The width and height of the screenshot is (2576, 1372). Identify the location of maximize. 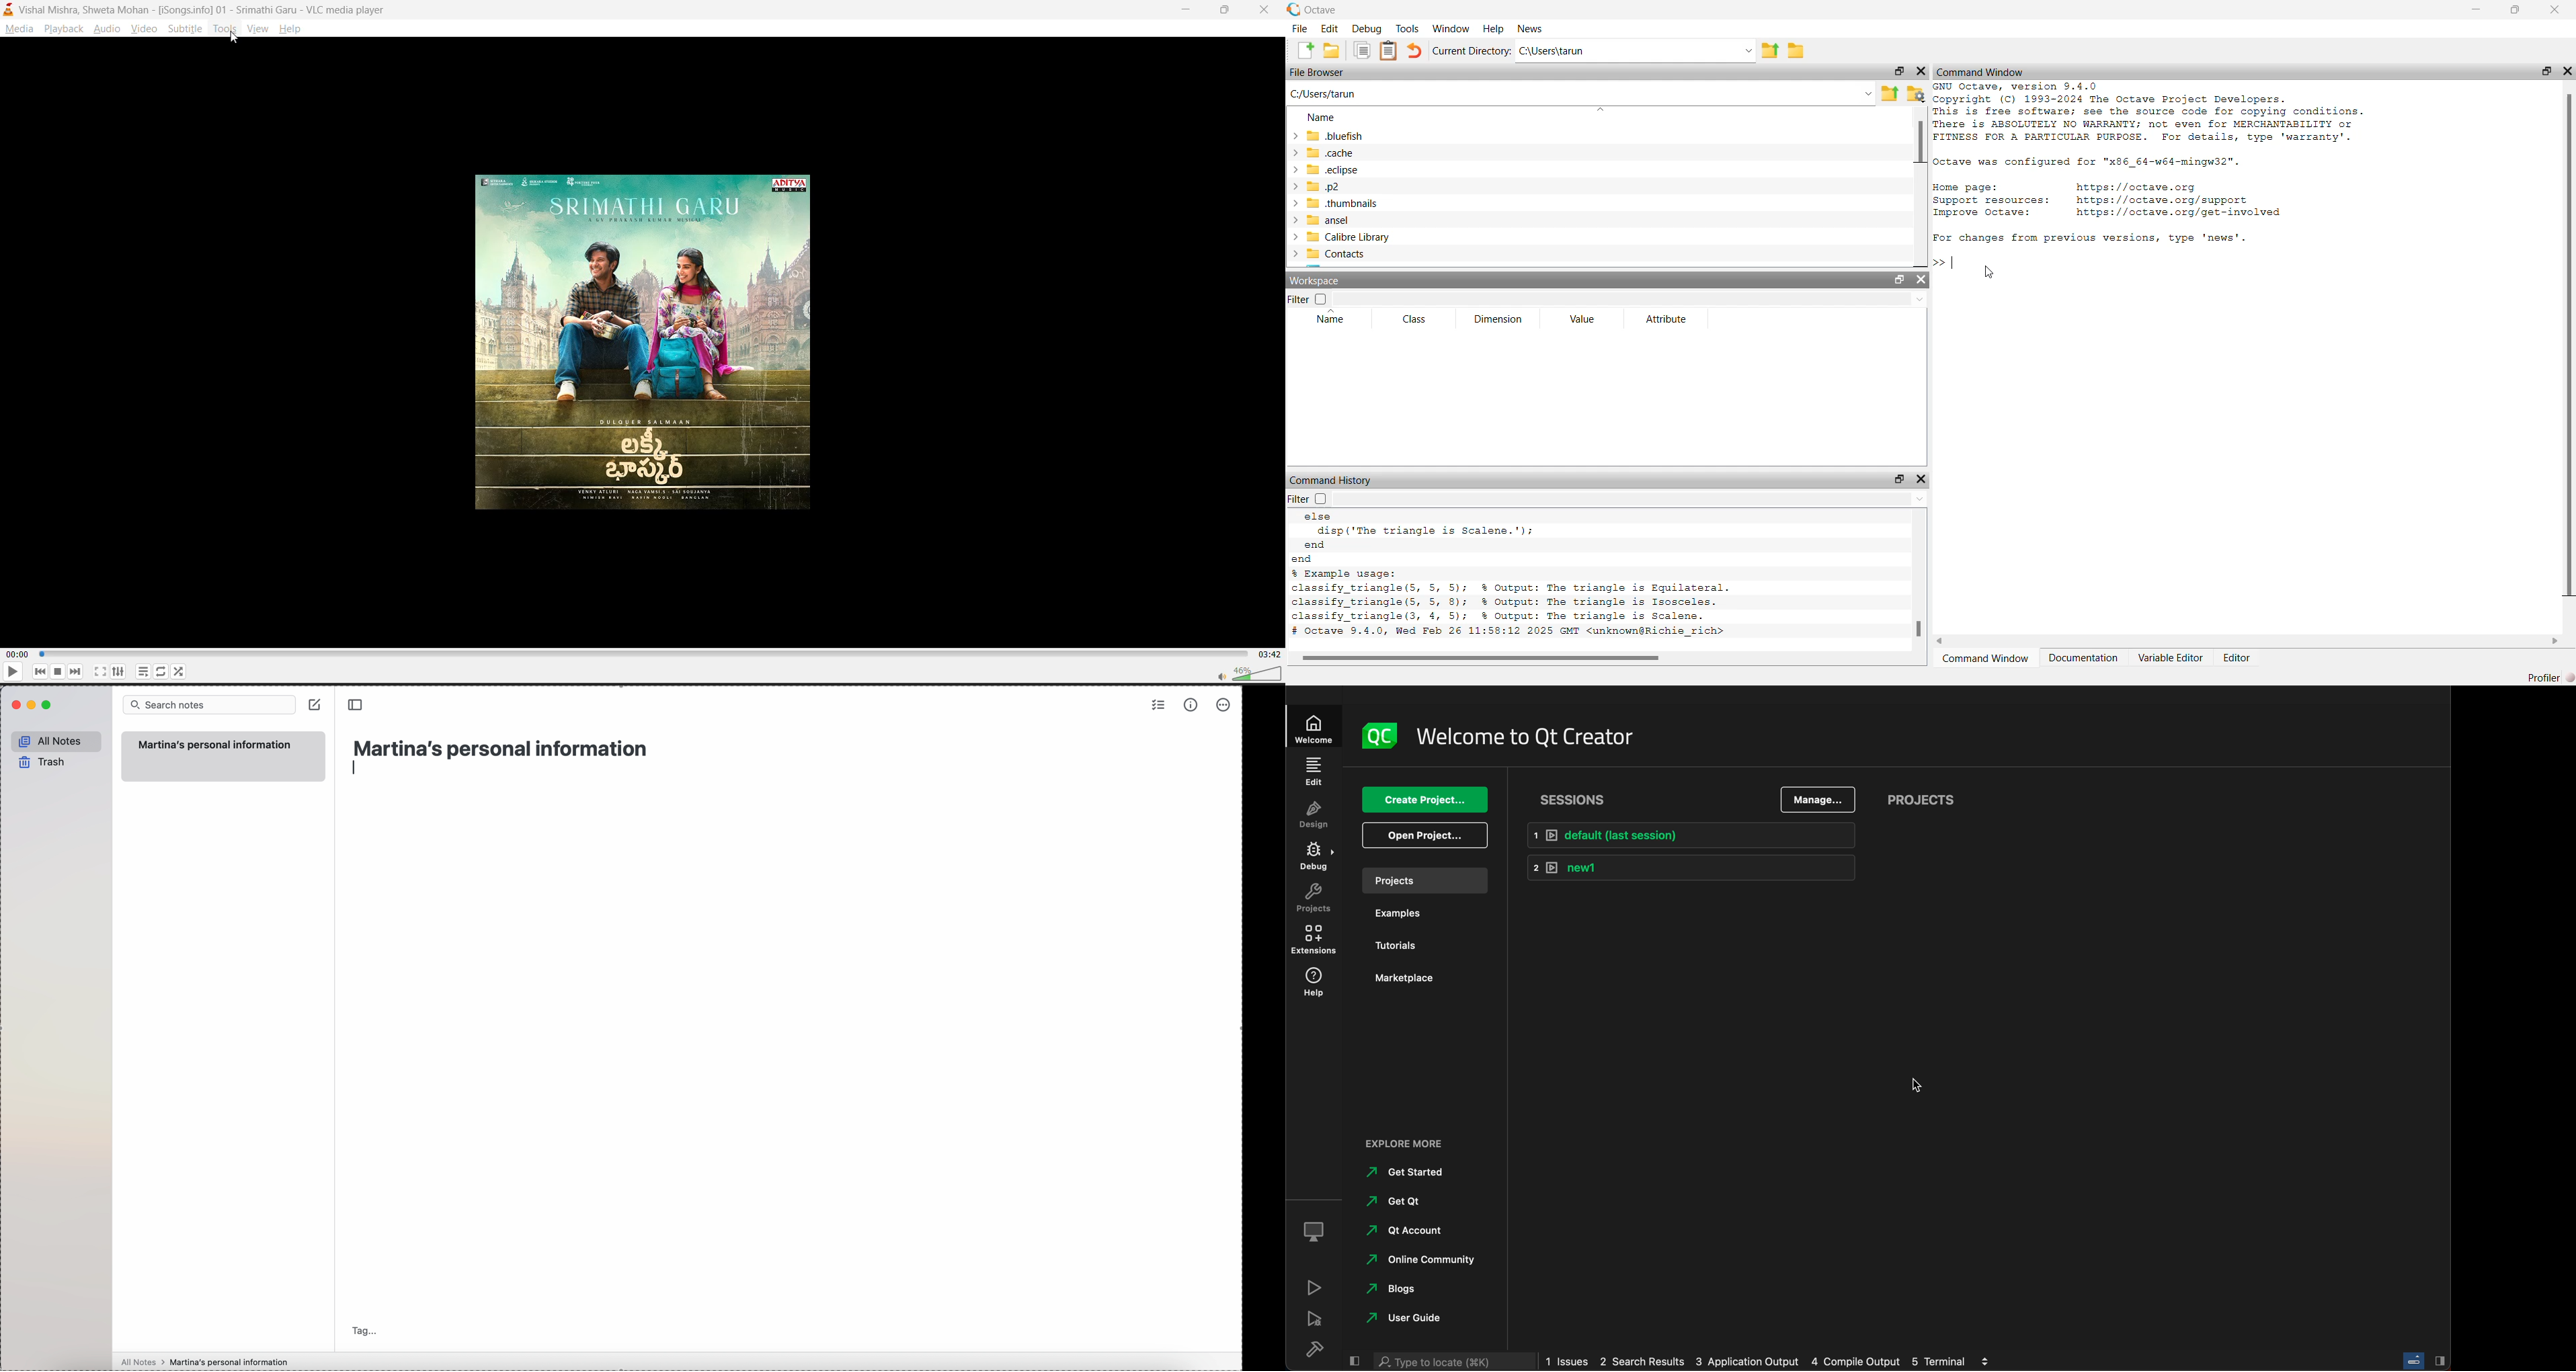
(1228, 10).